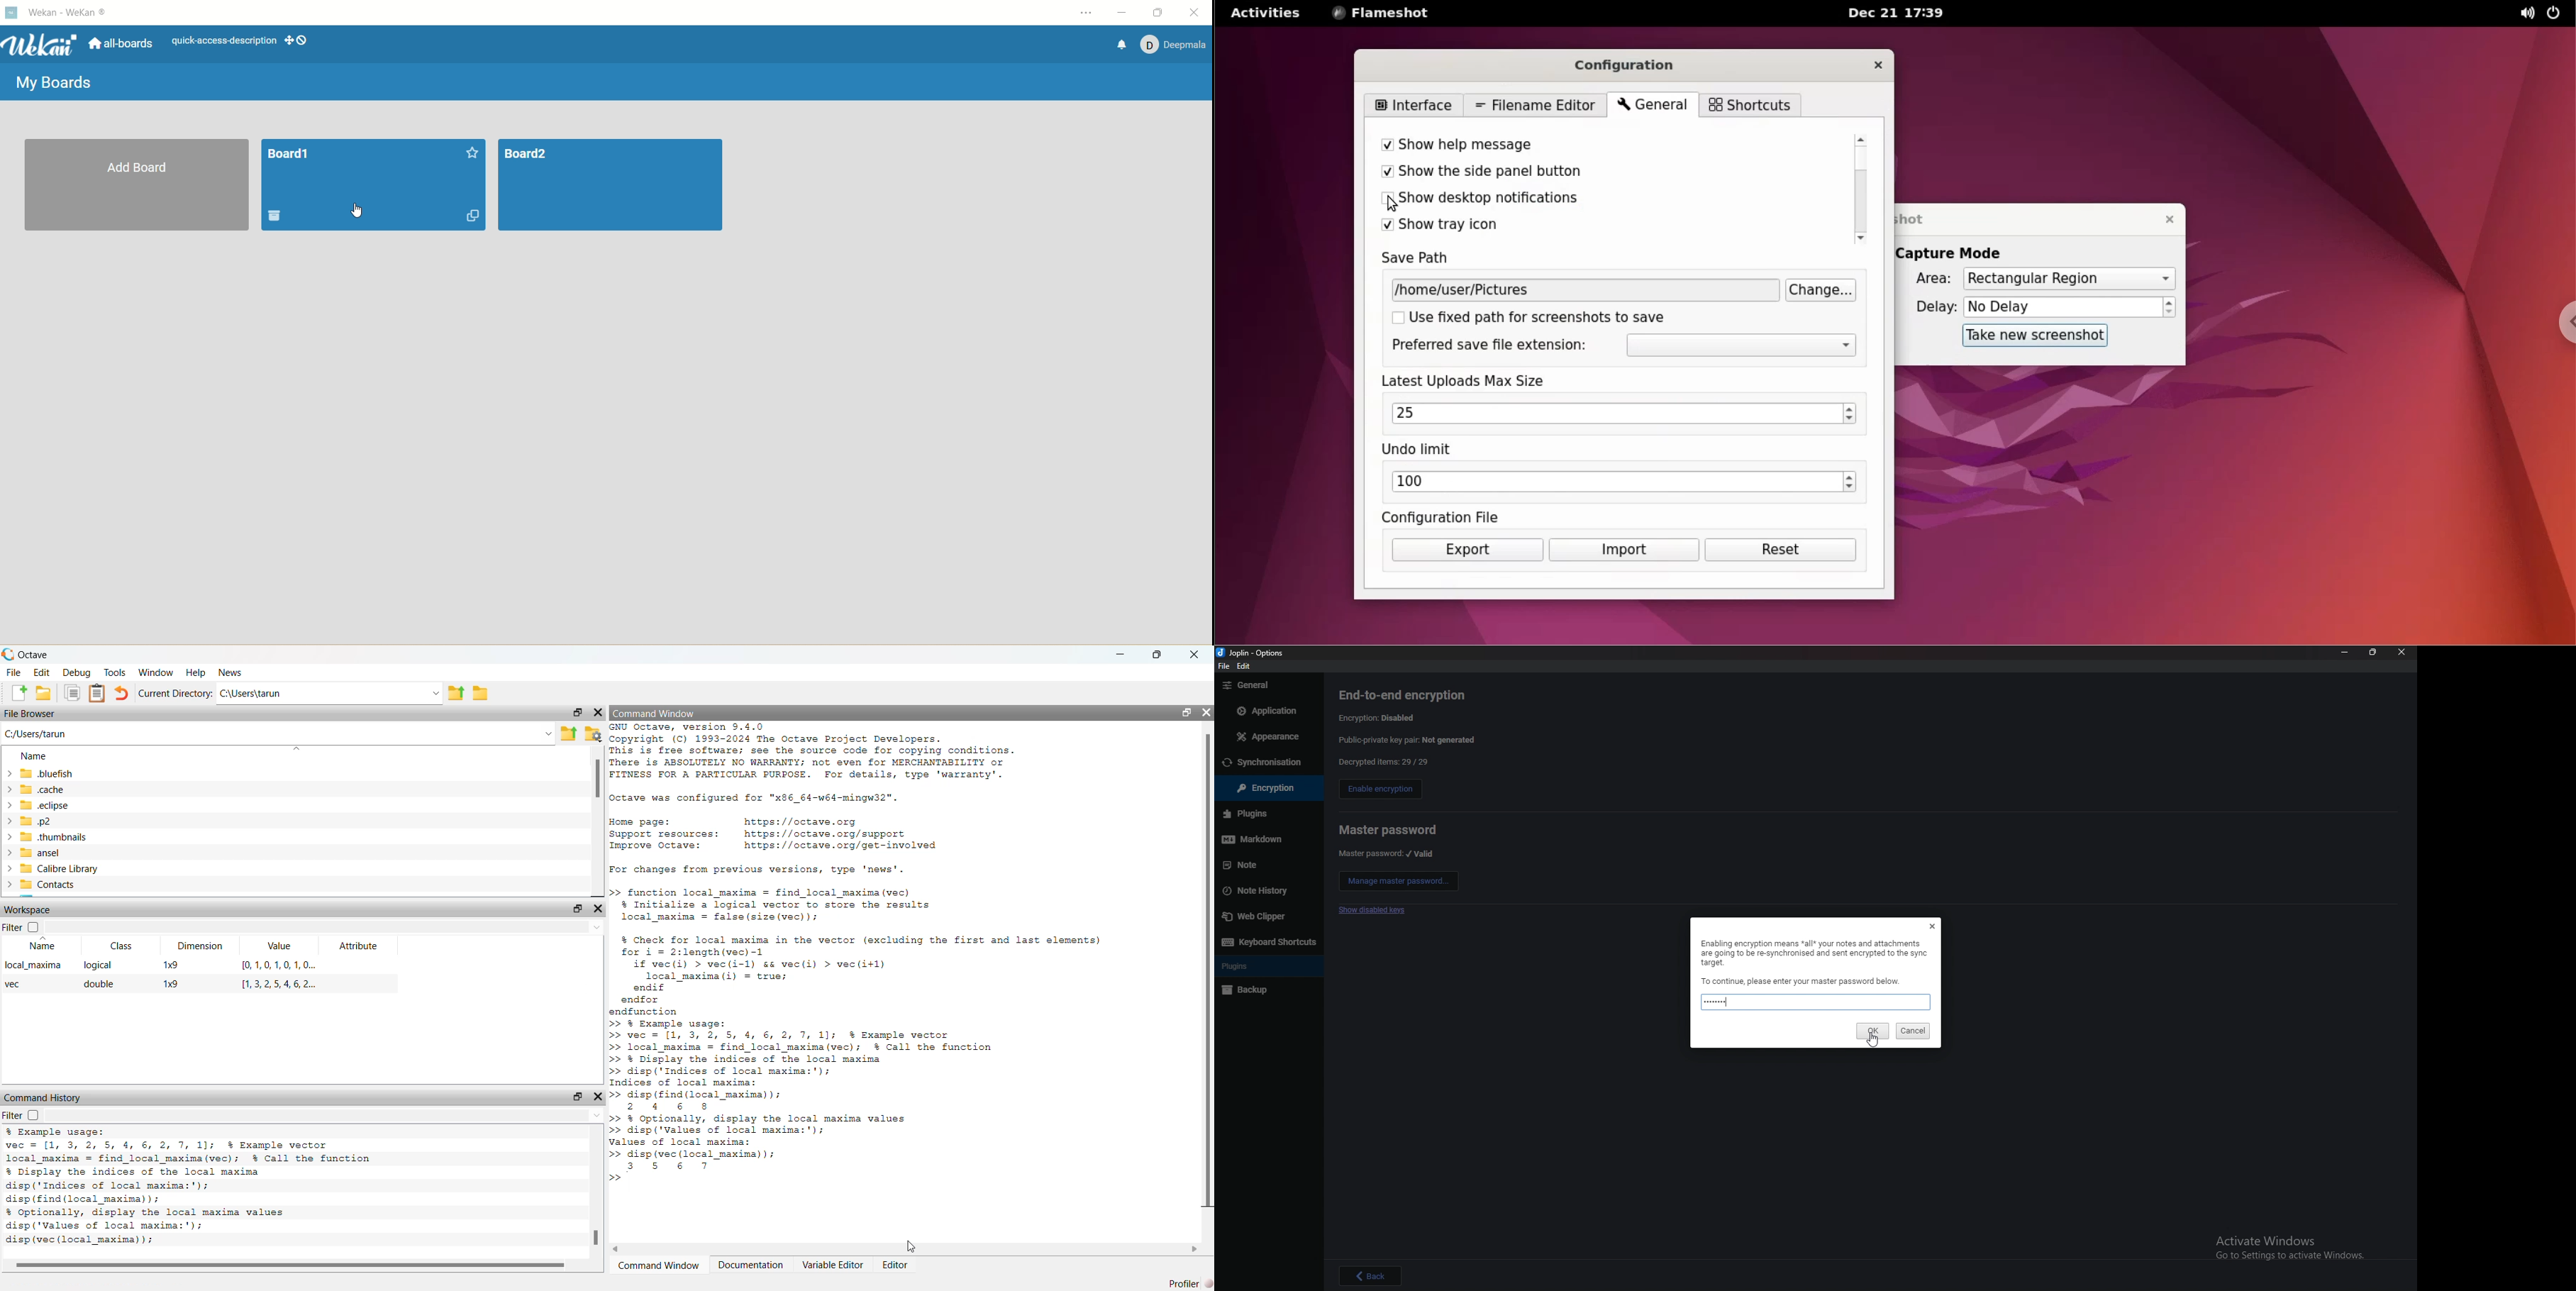  Describe the element at coordinates (857, 1037) in the screenshot. I see `>> function local maxima = find_local_ maxima (vec)
% Initialize a logical vector to store the results
local maxima = false (size (vec));
% Check for local maxima in the vector (excluding the first and last elements)
for i = 2:length(vec)-1
if vec(i) > vec(i-1) && vec(i) > vec(i+l)
local maxima (i) = true;
endif
endfor
endfunction
>> % Example usage:
>> vec = (1, 3, 2, 5, 4, 6 2, 7, 1]; % Example vector
>> local maxima = find_local maxima(vec); #% Call the function
>> & Display the indices of the local maxima
>> disp('Indices of local maxima:');
Indices of local maxima:
>> disp (find (local _maxima));
2 4 6 8
>> & optionally, display the local maxima values
>> disp('Values of local maxima:');
Values of local maxima:
>> disp (vec (local _maxima));
3 5s 6 1
>` at that location.